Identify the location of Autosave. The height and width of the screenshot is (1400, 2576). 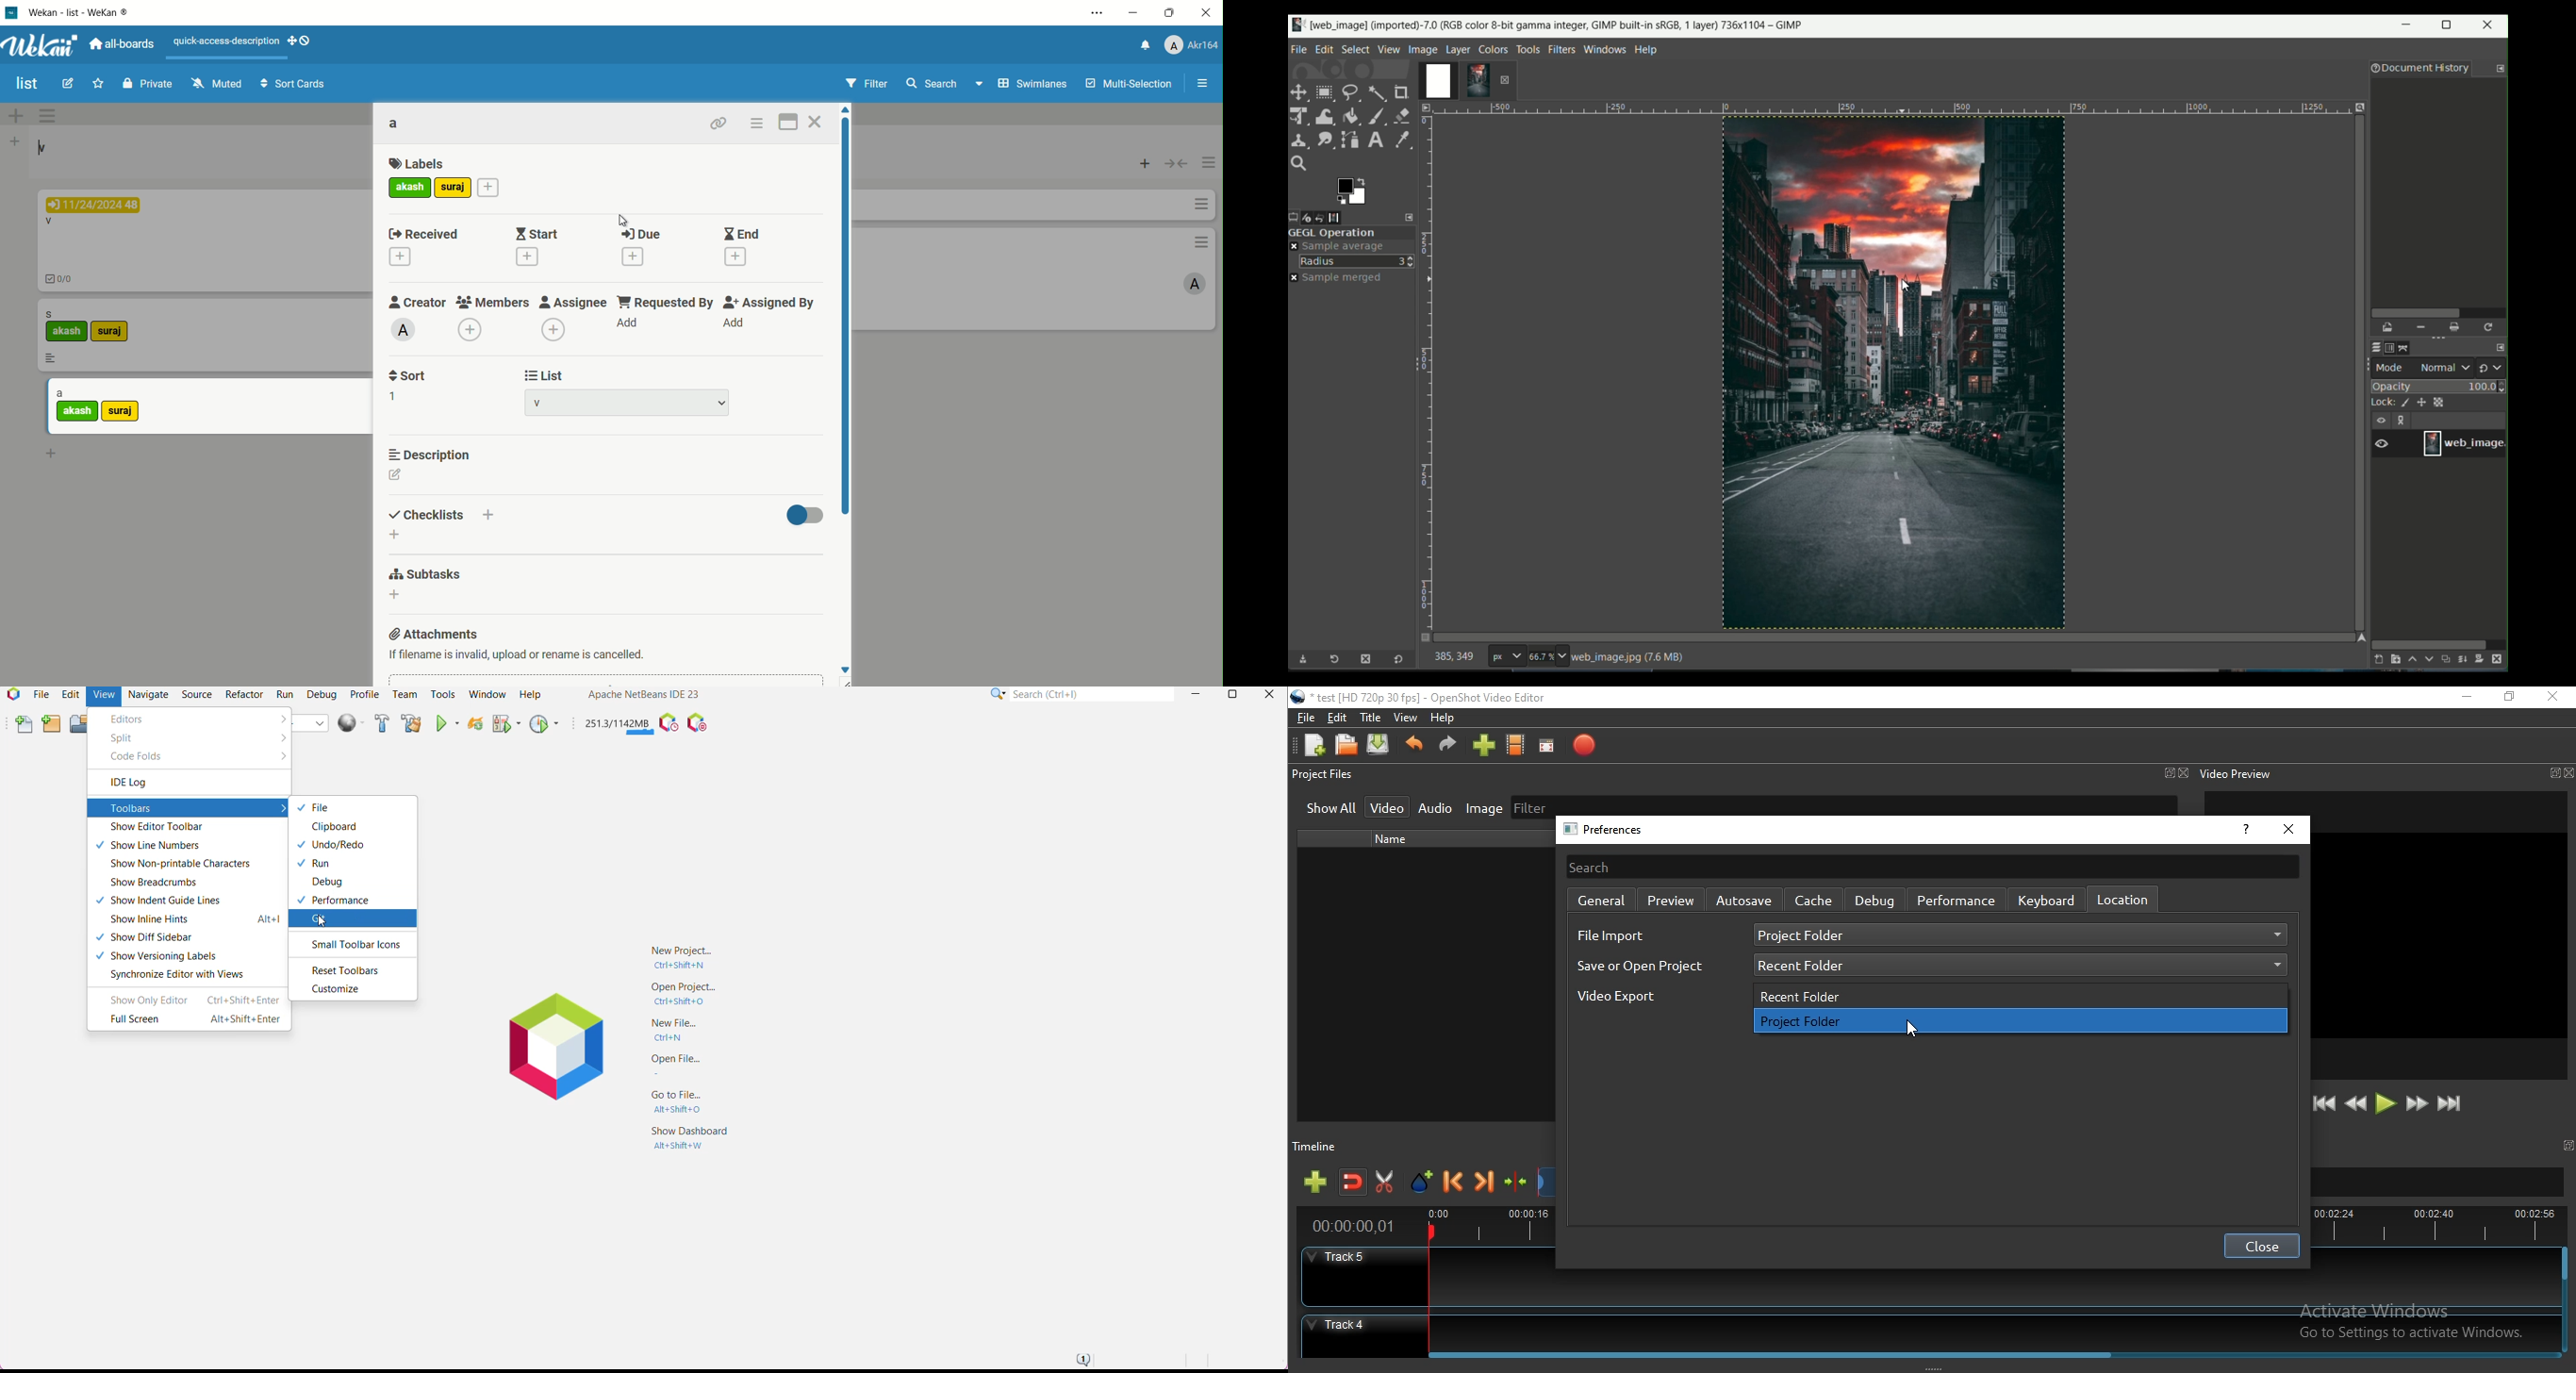
(1743, 900).